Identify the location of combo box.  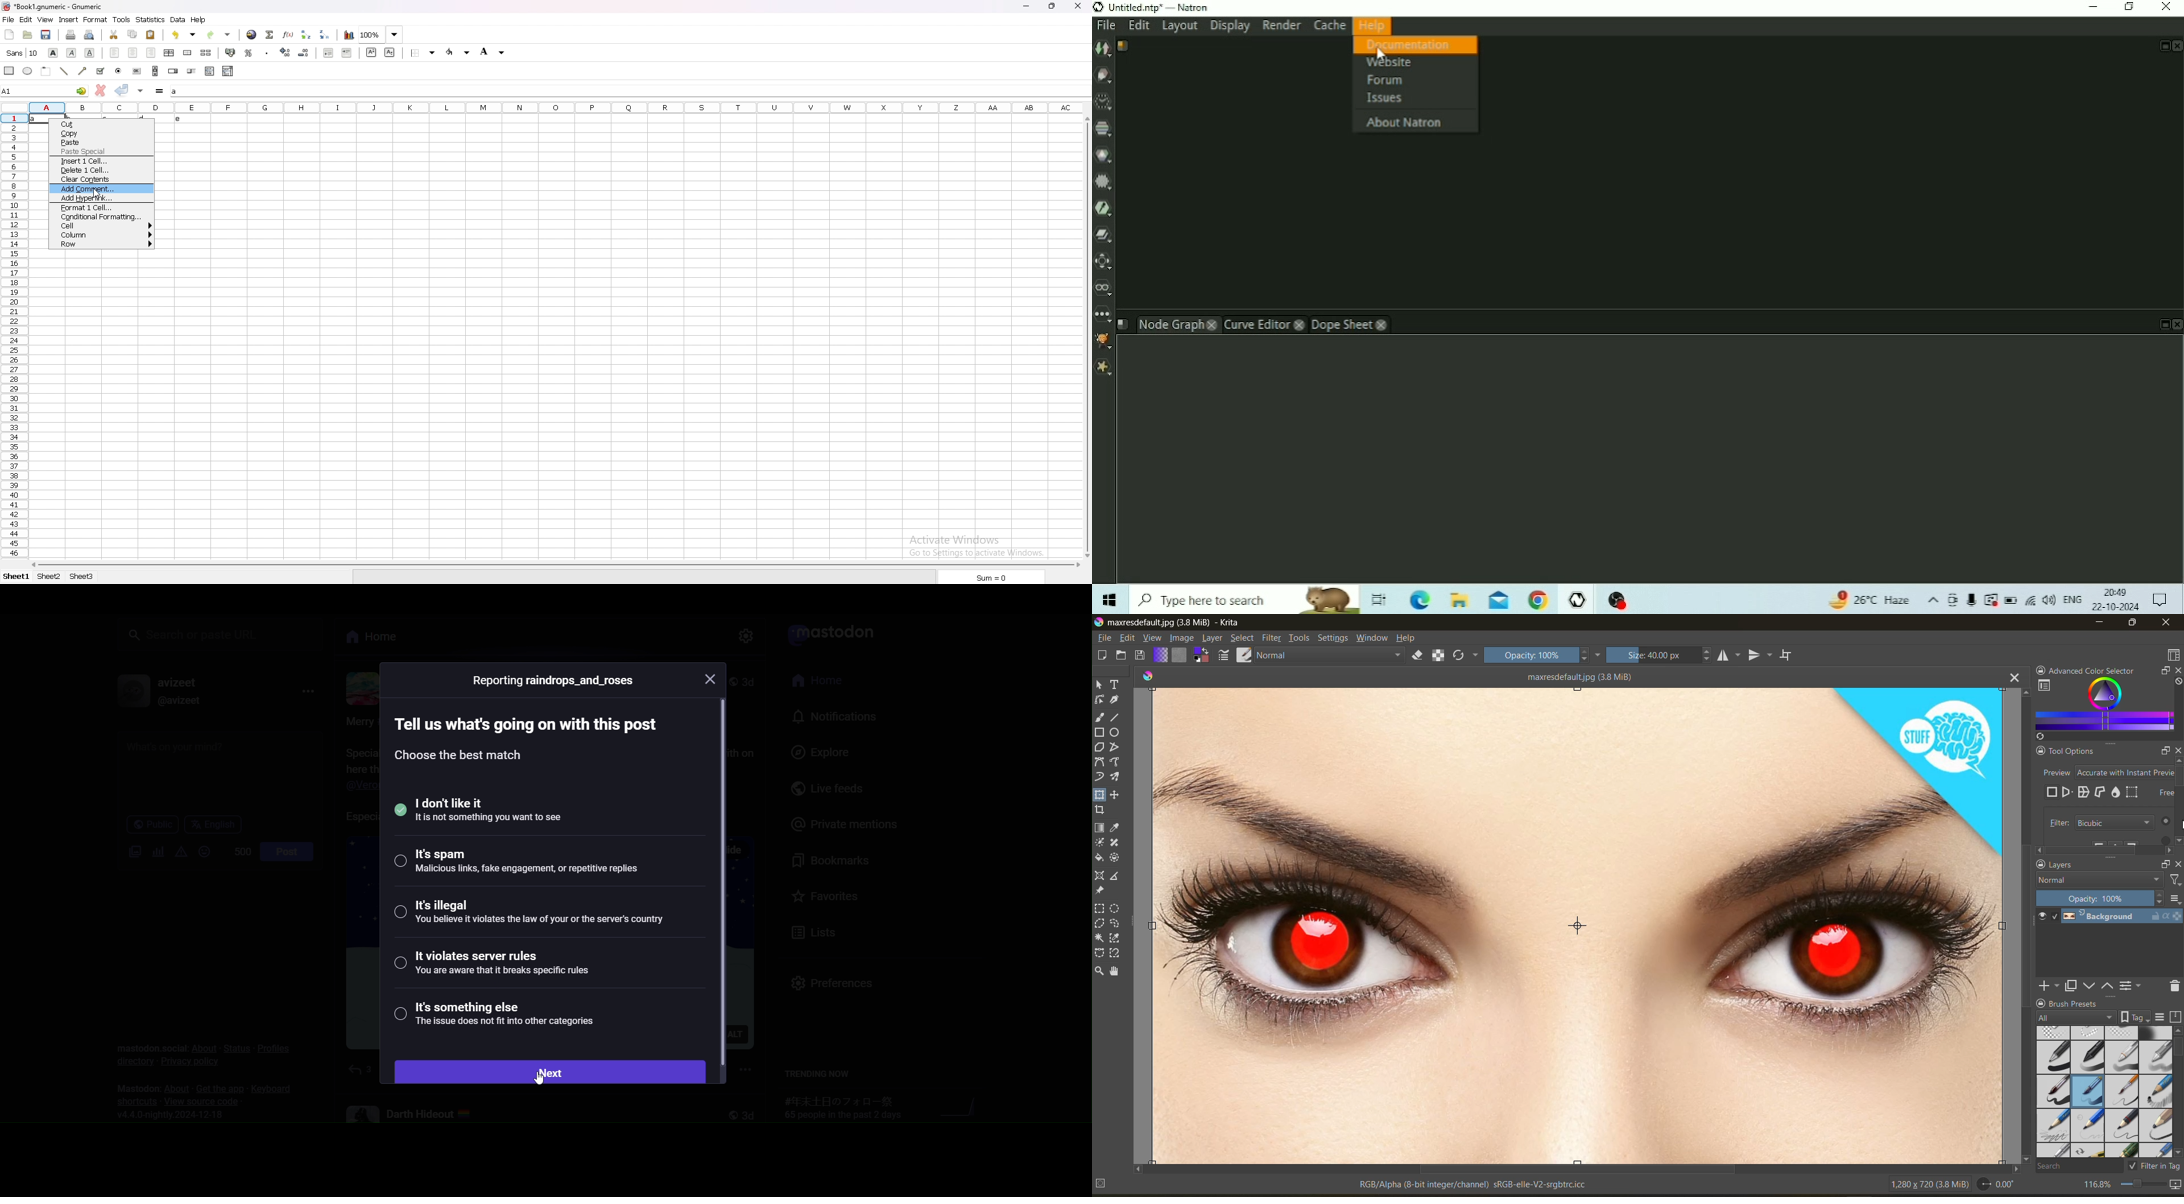
(228, 71).